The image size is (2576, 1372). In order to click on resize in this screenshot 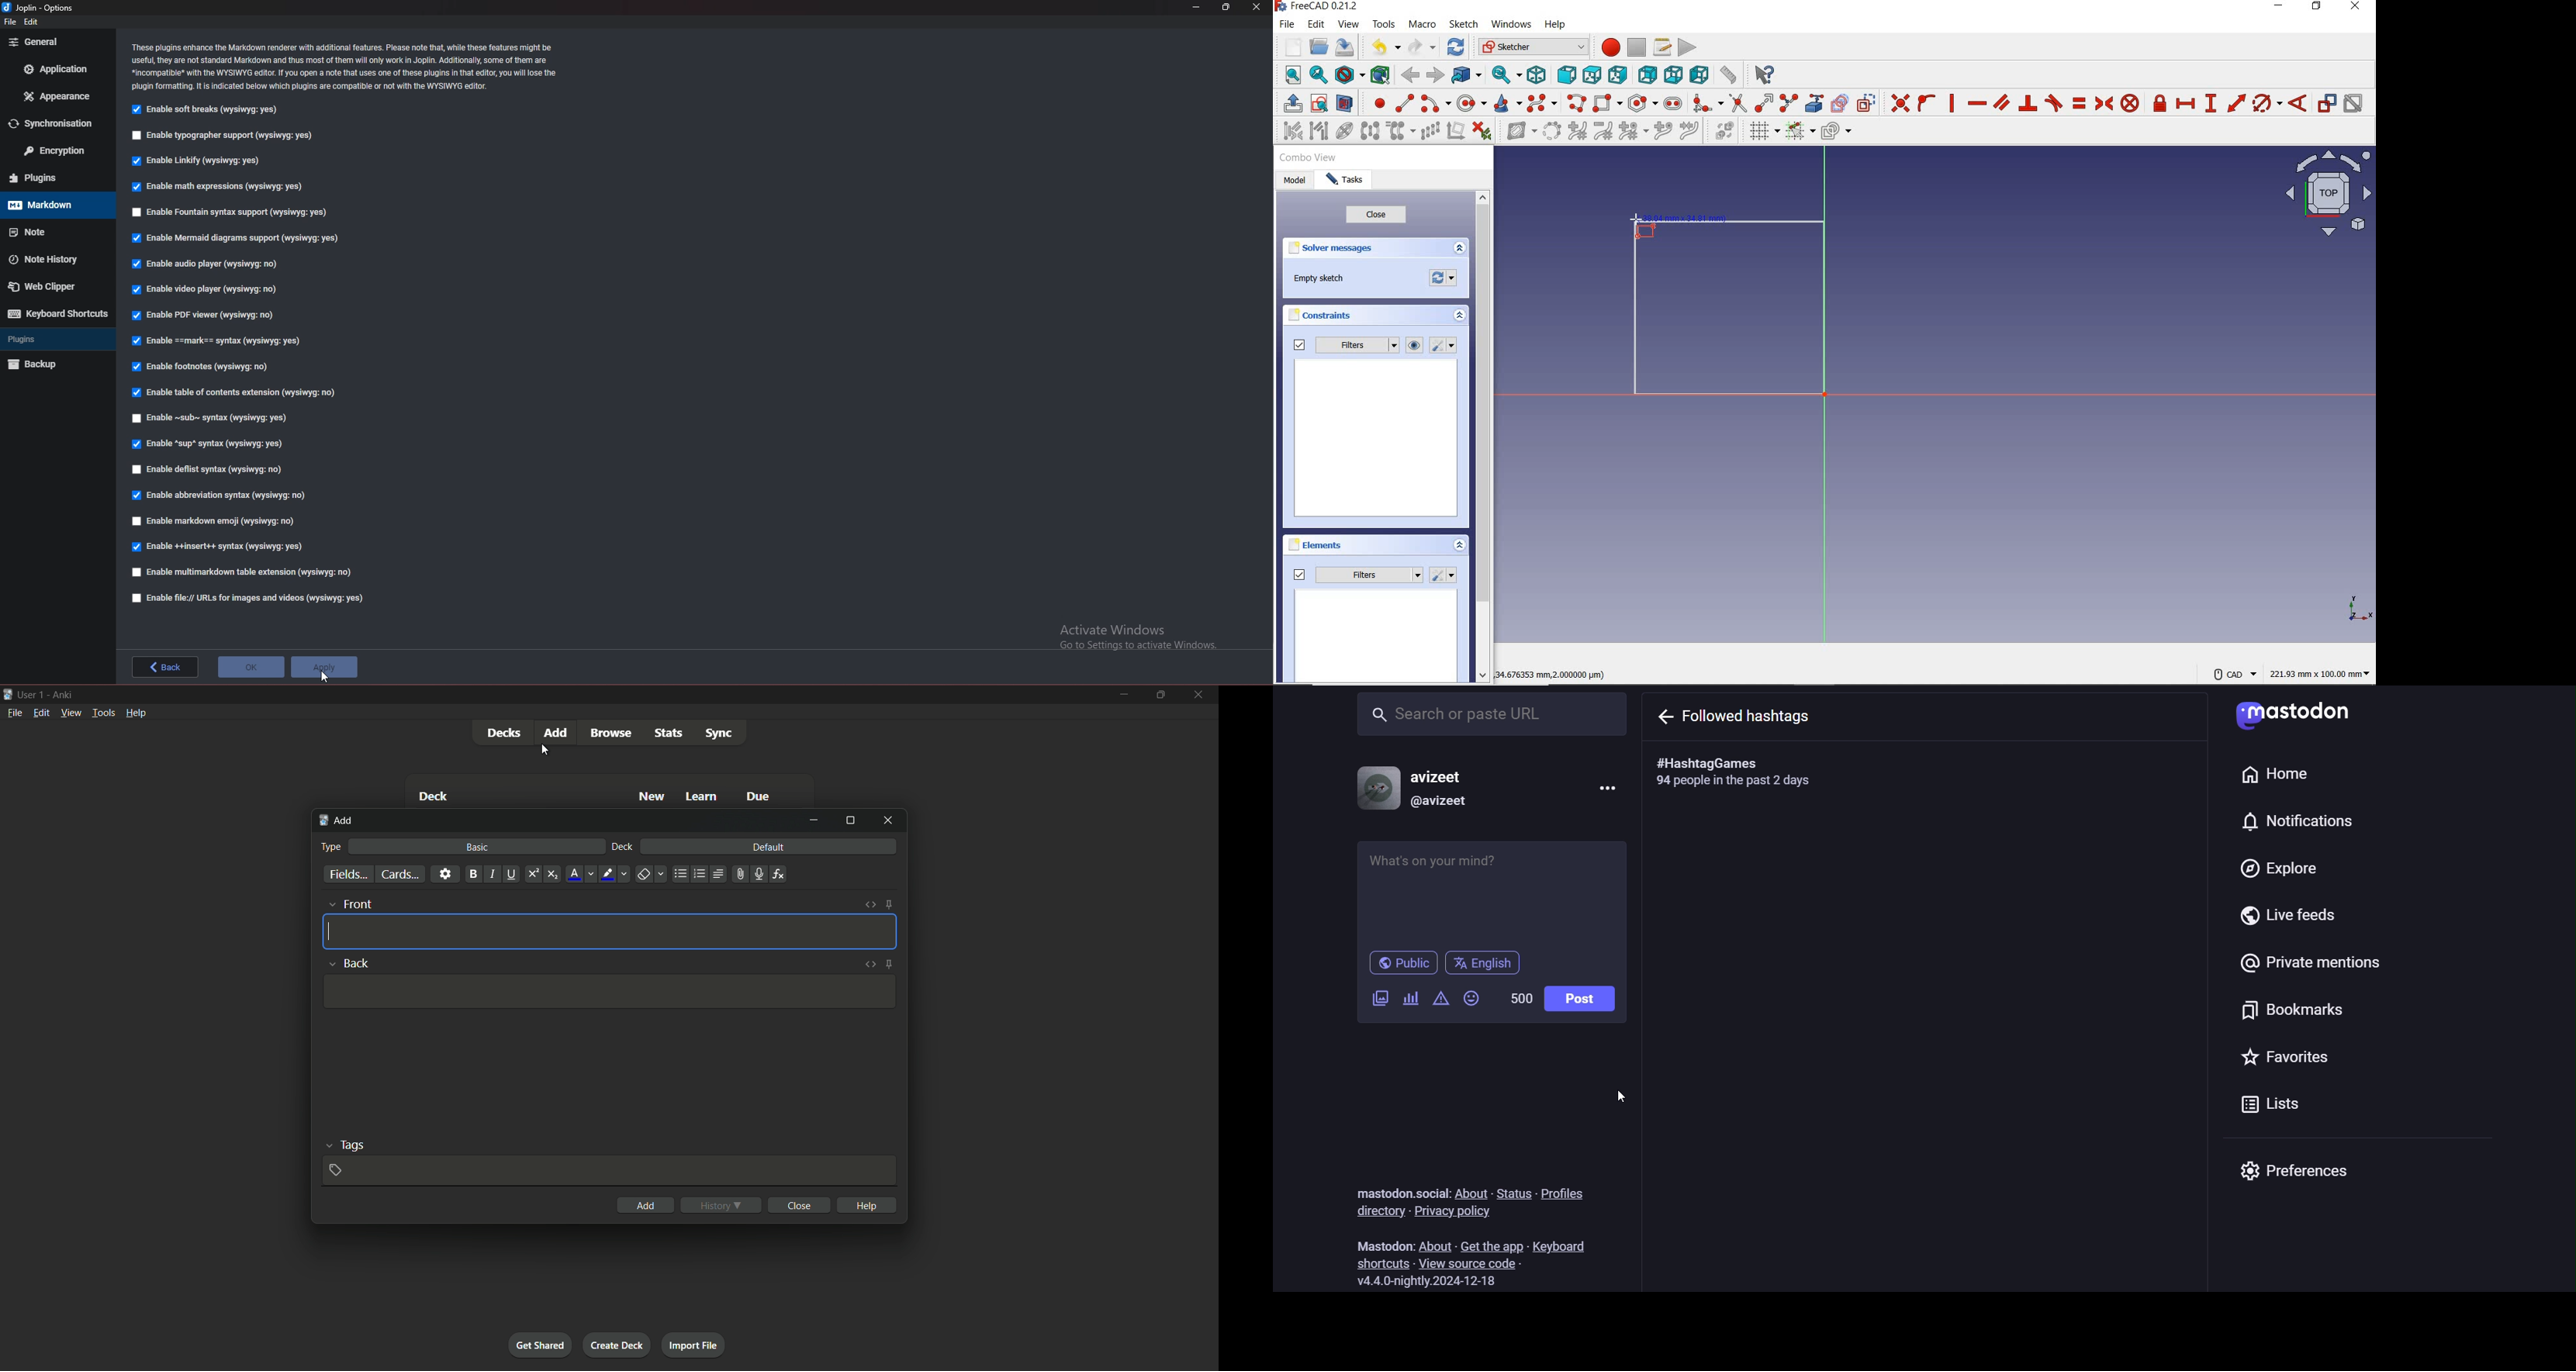, I will do `click(1227, 8)`.